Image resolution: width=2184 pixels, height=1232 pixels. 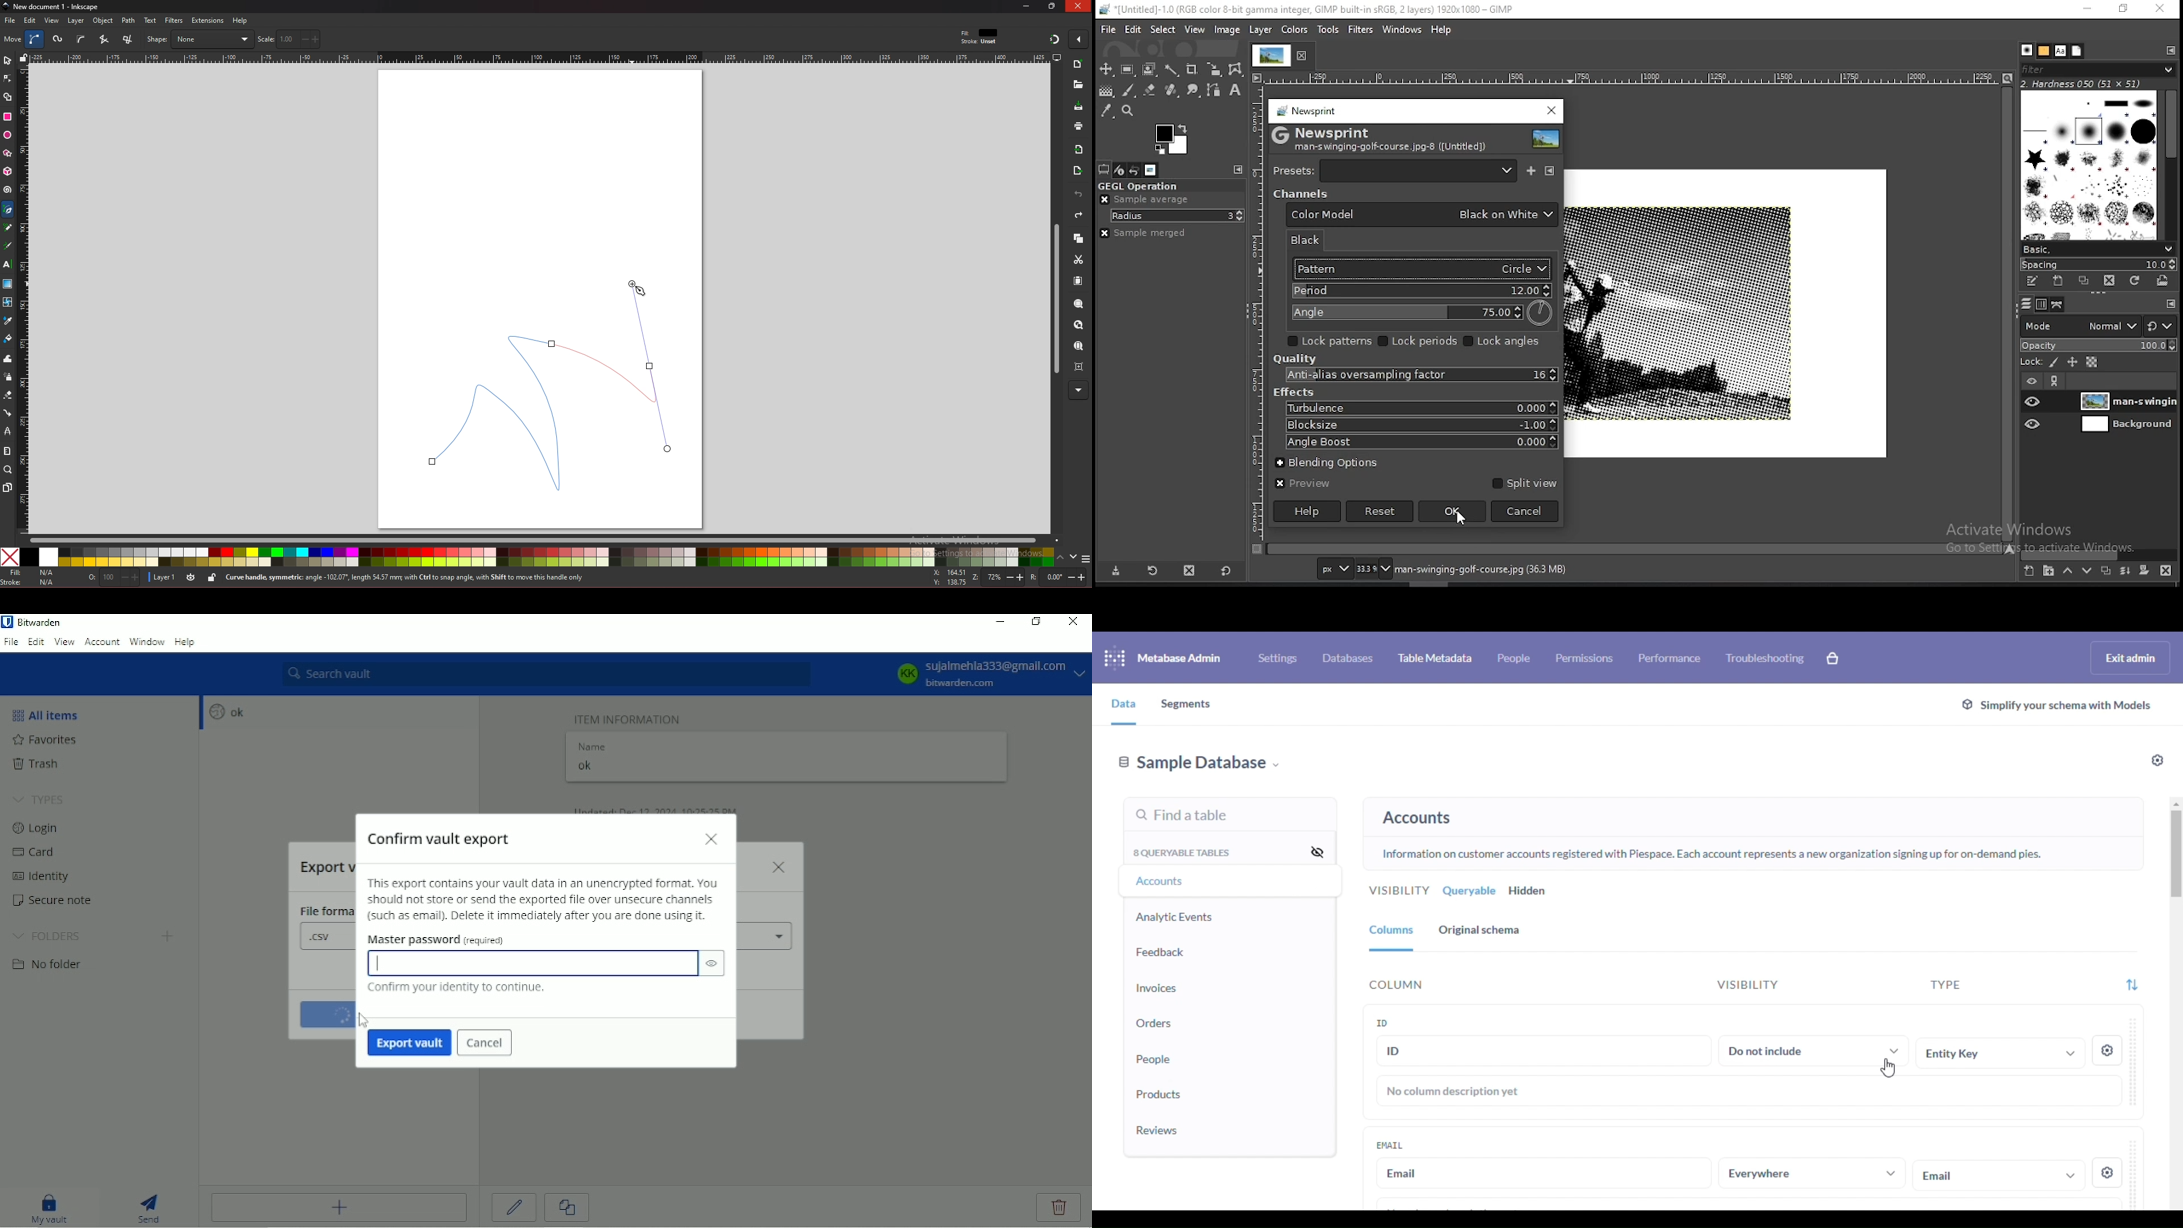 I want to click on paths, so click(x=2059, y=304).